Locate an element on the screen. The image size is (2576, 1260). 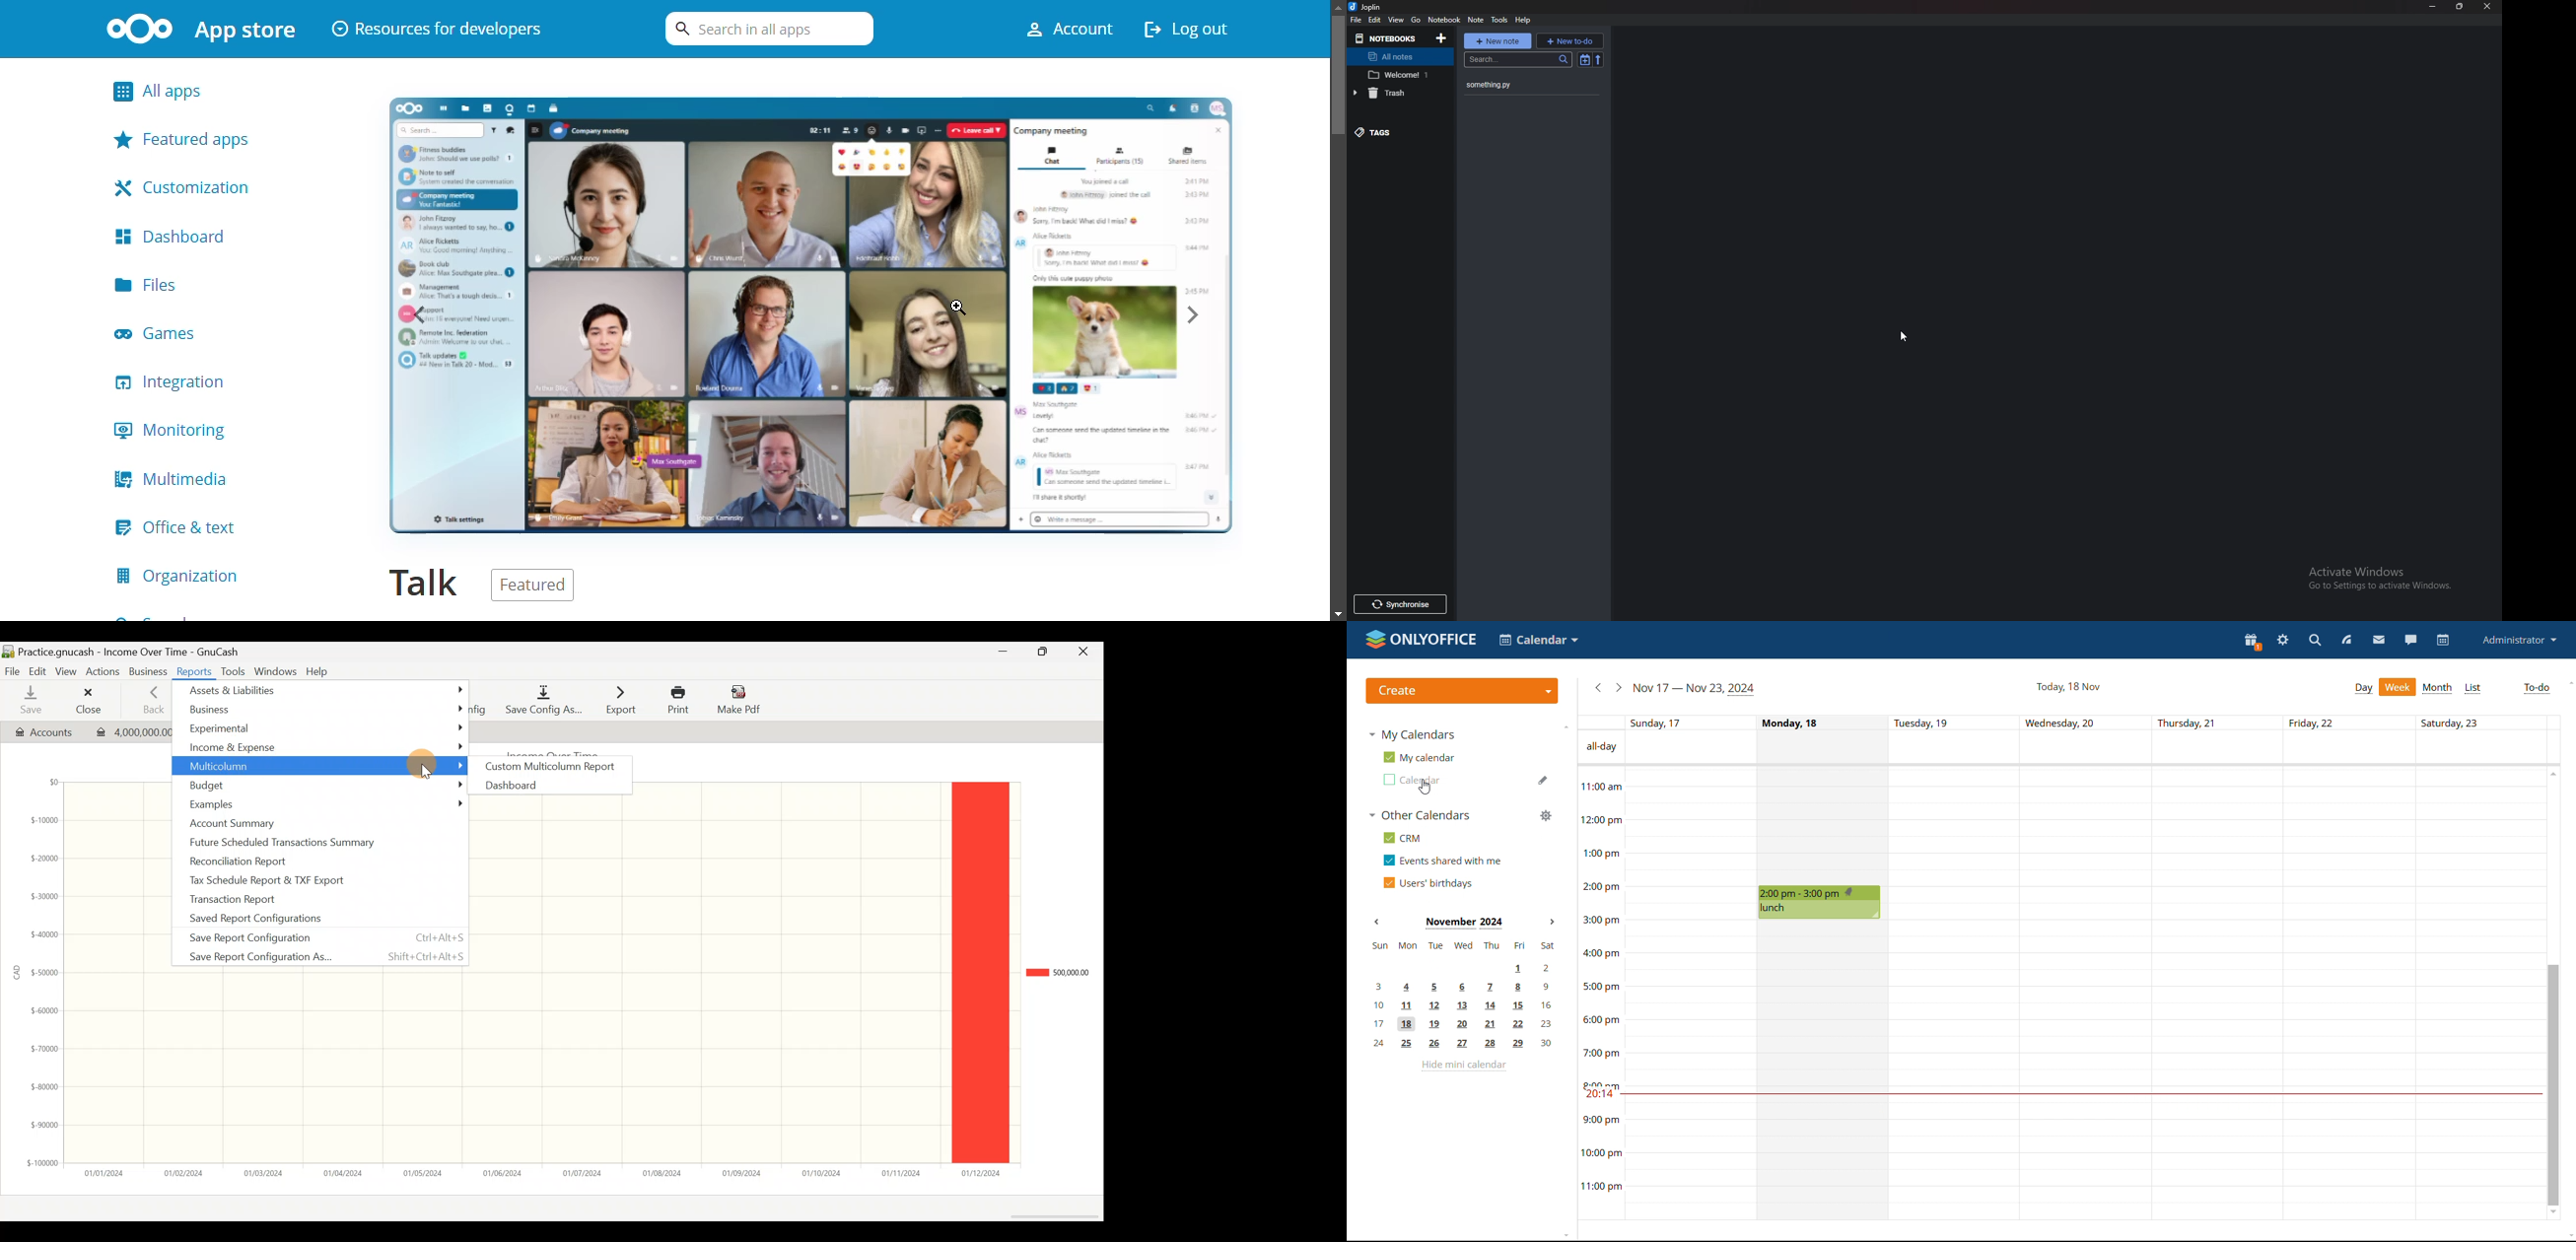
Resize is located at coordinates (2461, 6).